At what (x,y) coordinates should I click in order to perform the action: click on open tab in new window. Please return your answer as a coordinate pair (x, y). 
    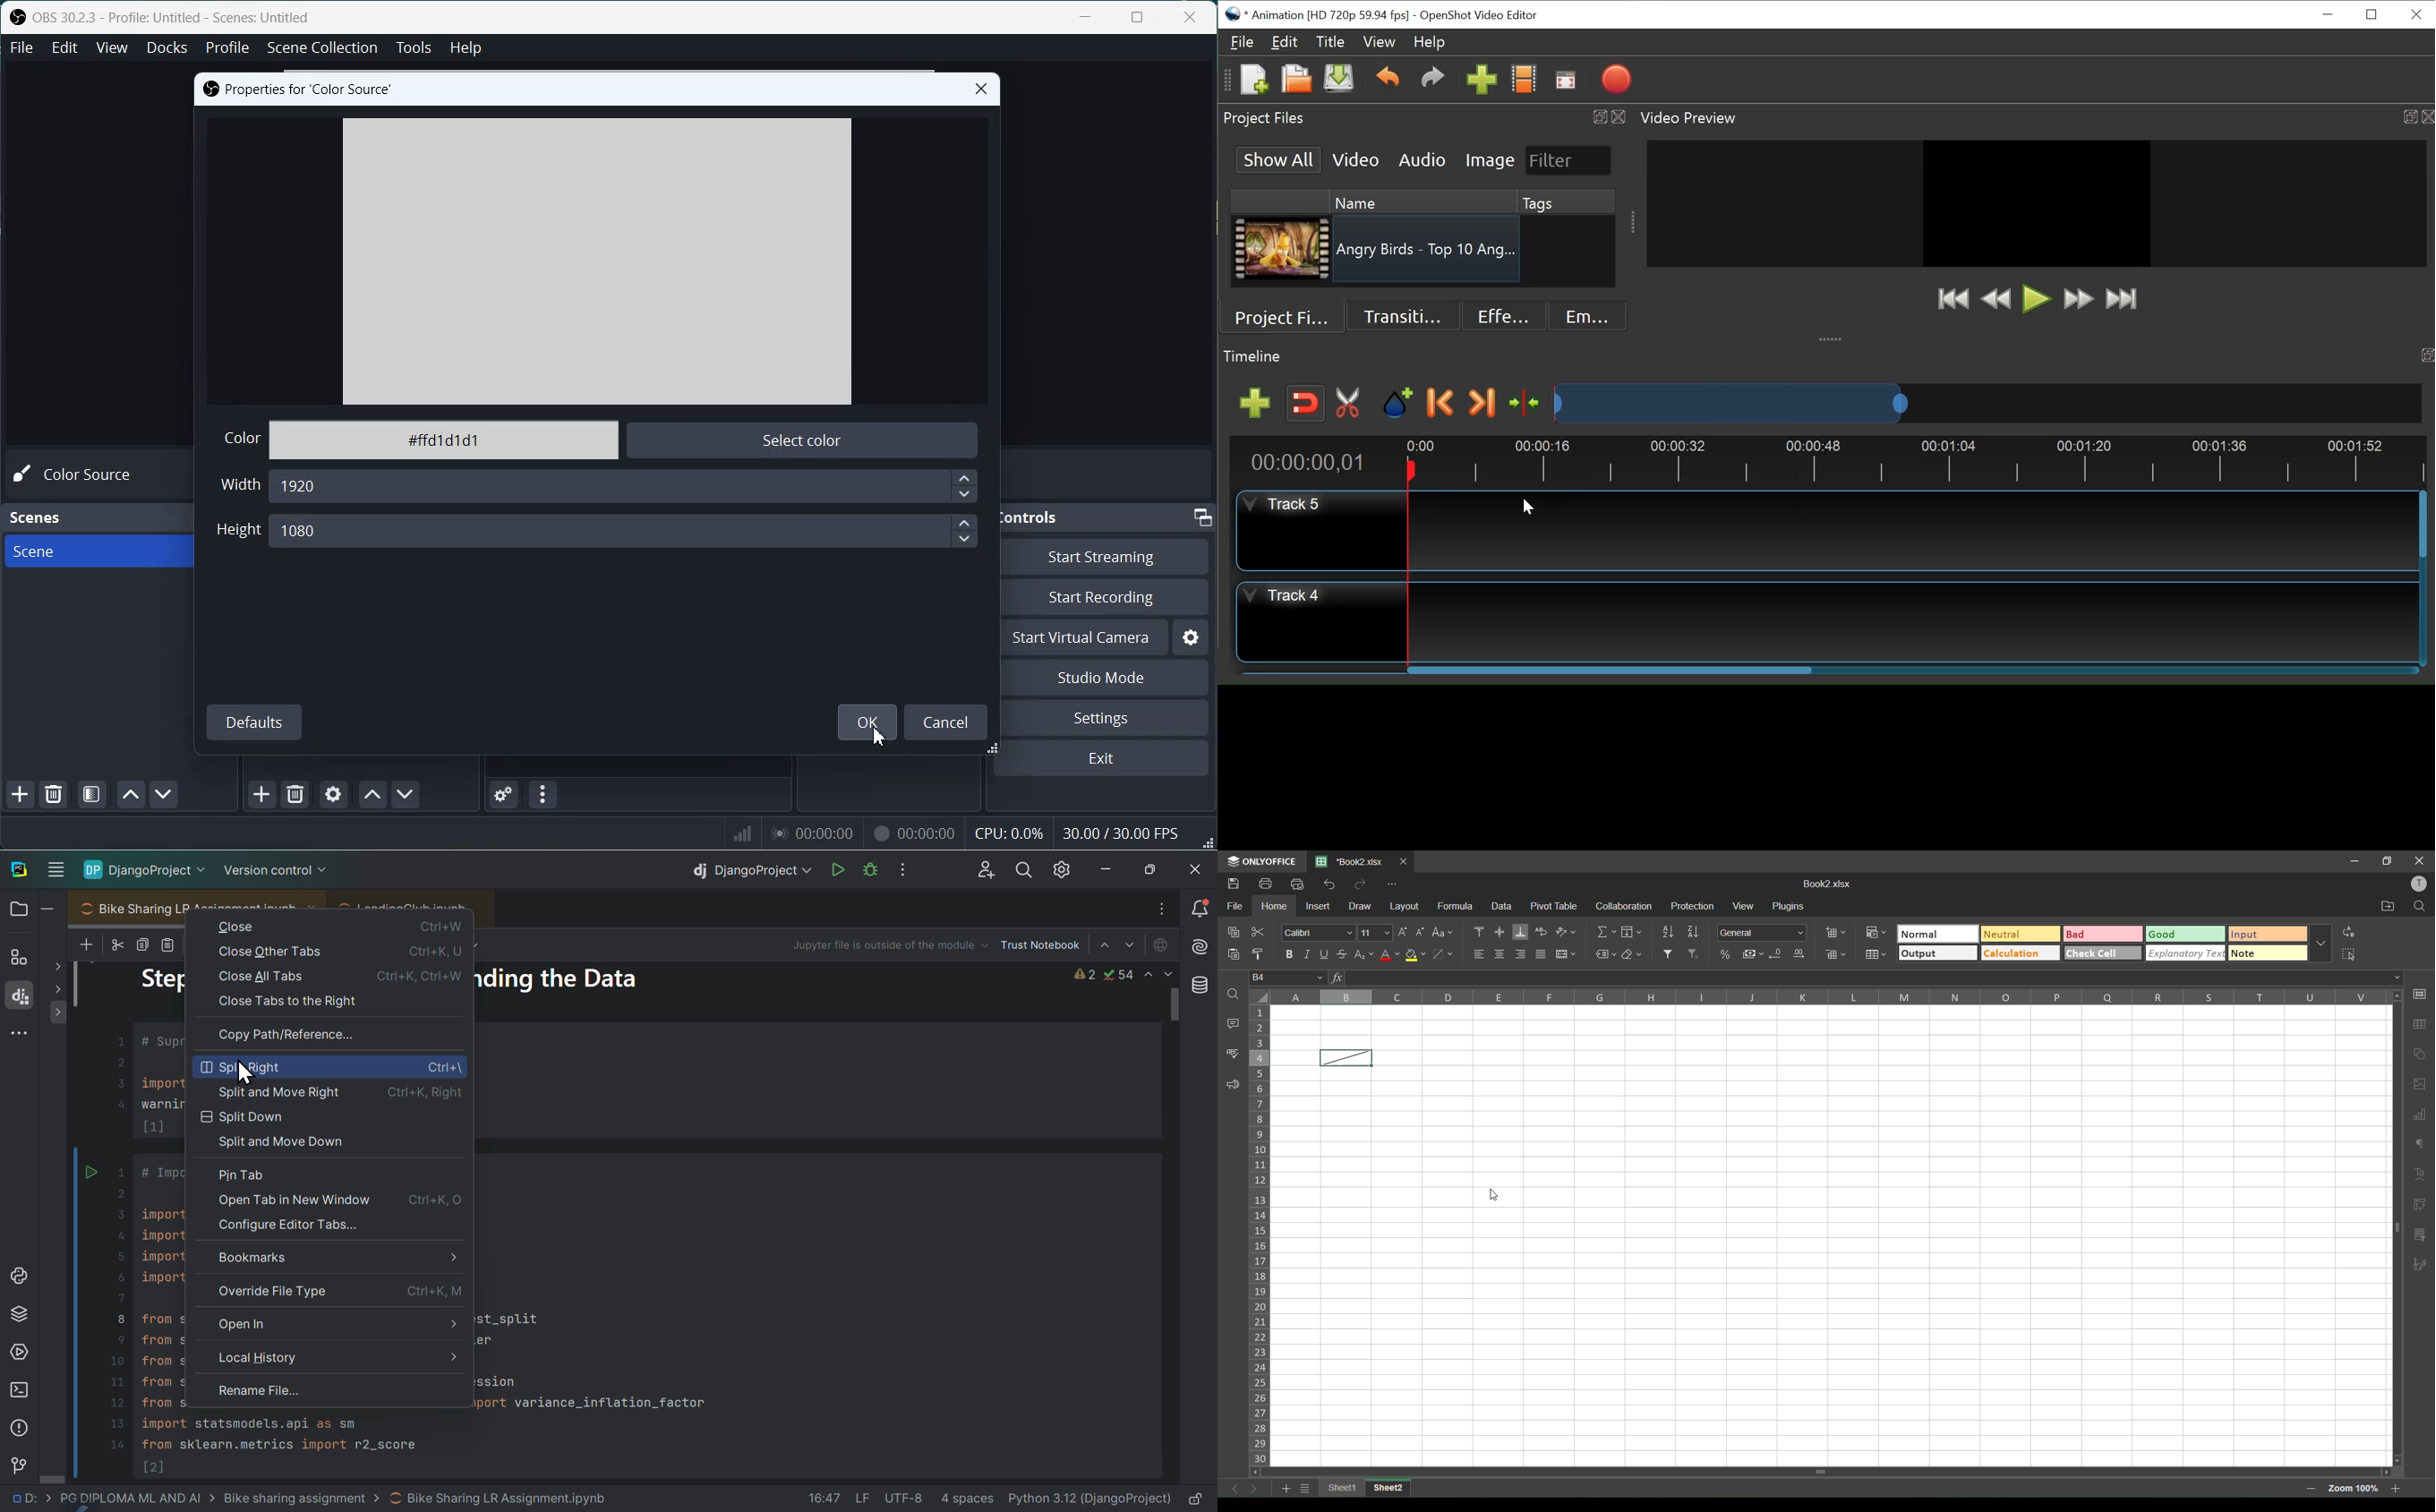
    Looking at the image, I should click on (335, 1200).